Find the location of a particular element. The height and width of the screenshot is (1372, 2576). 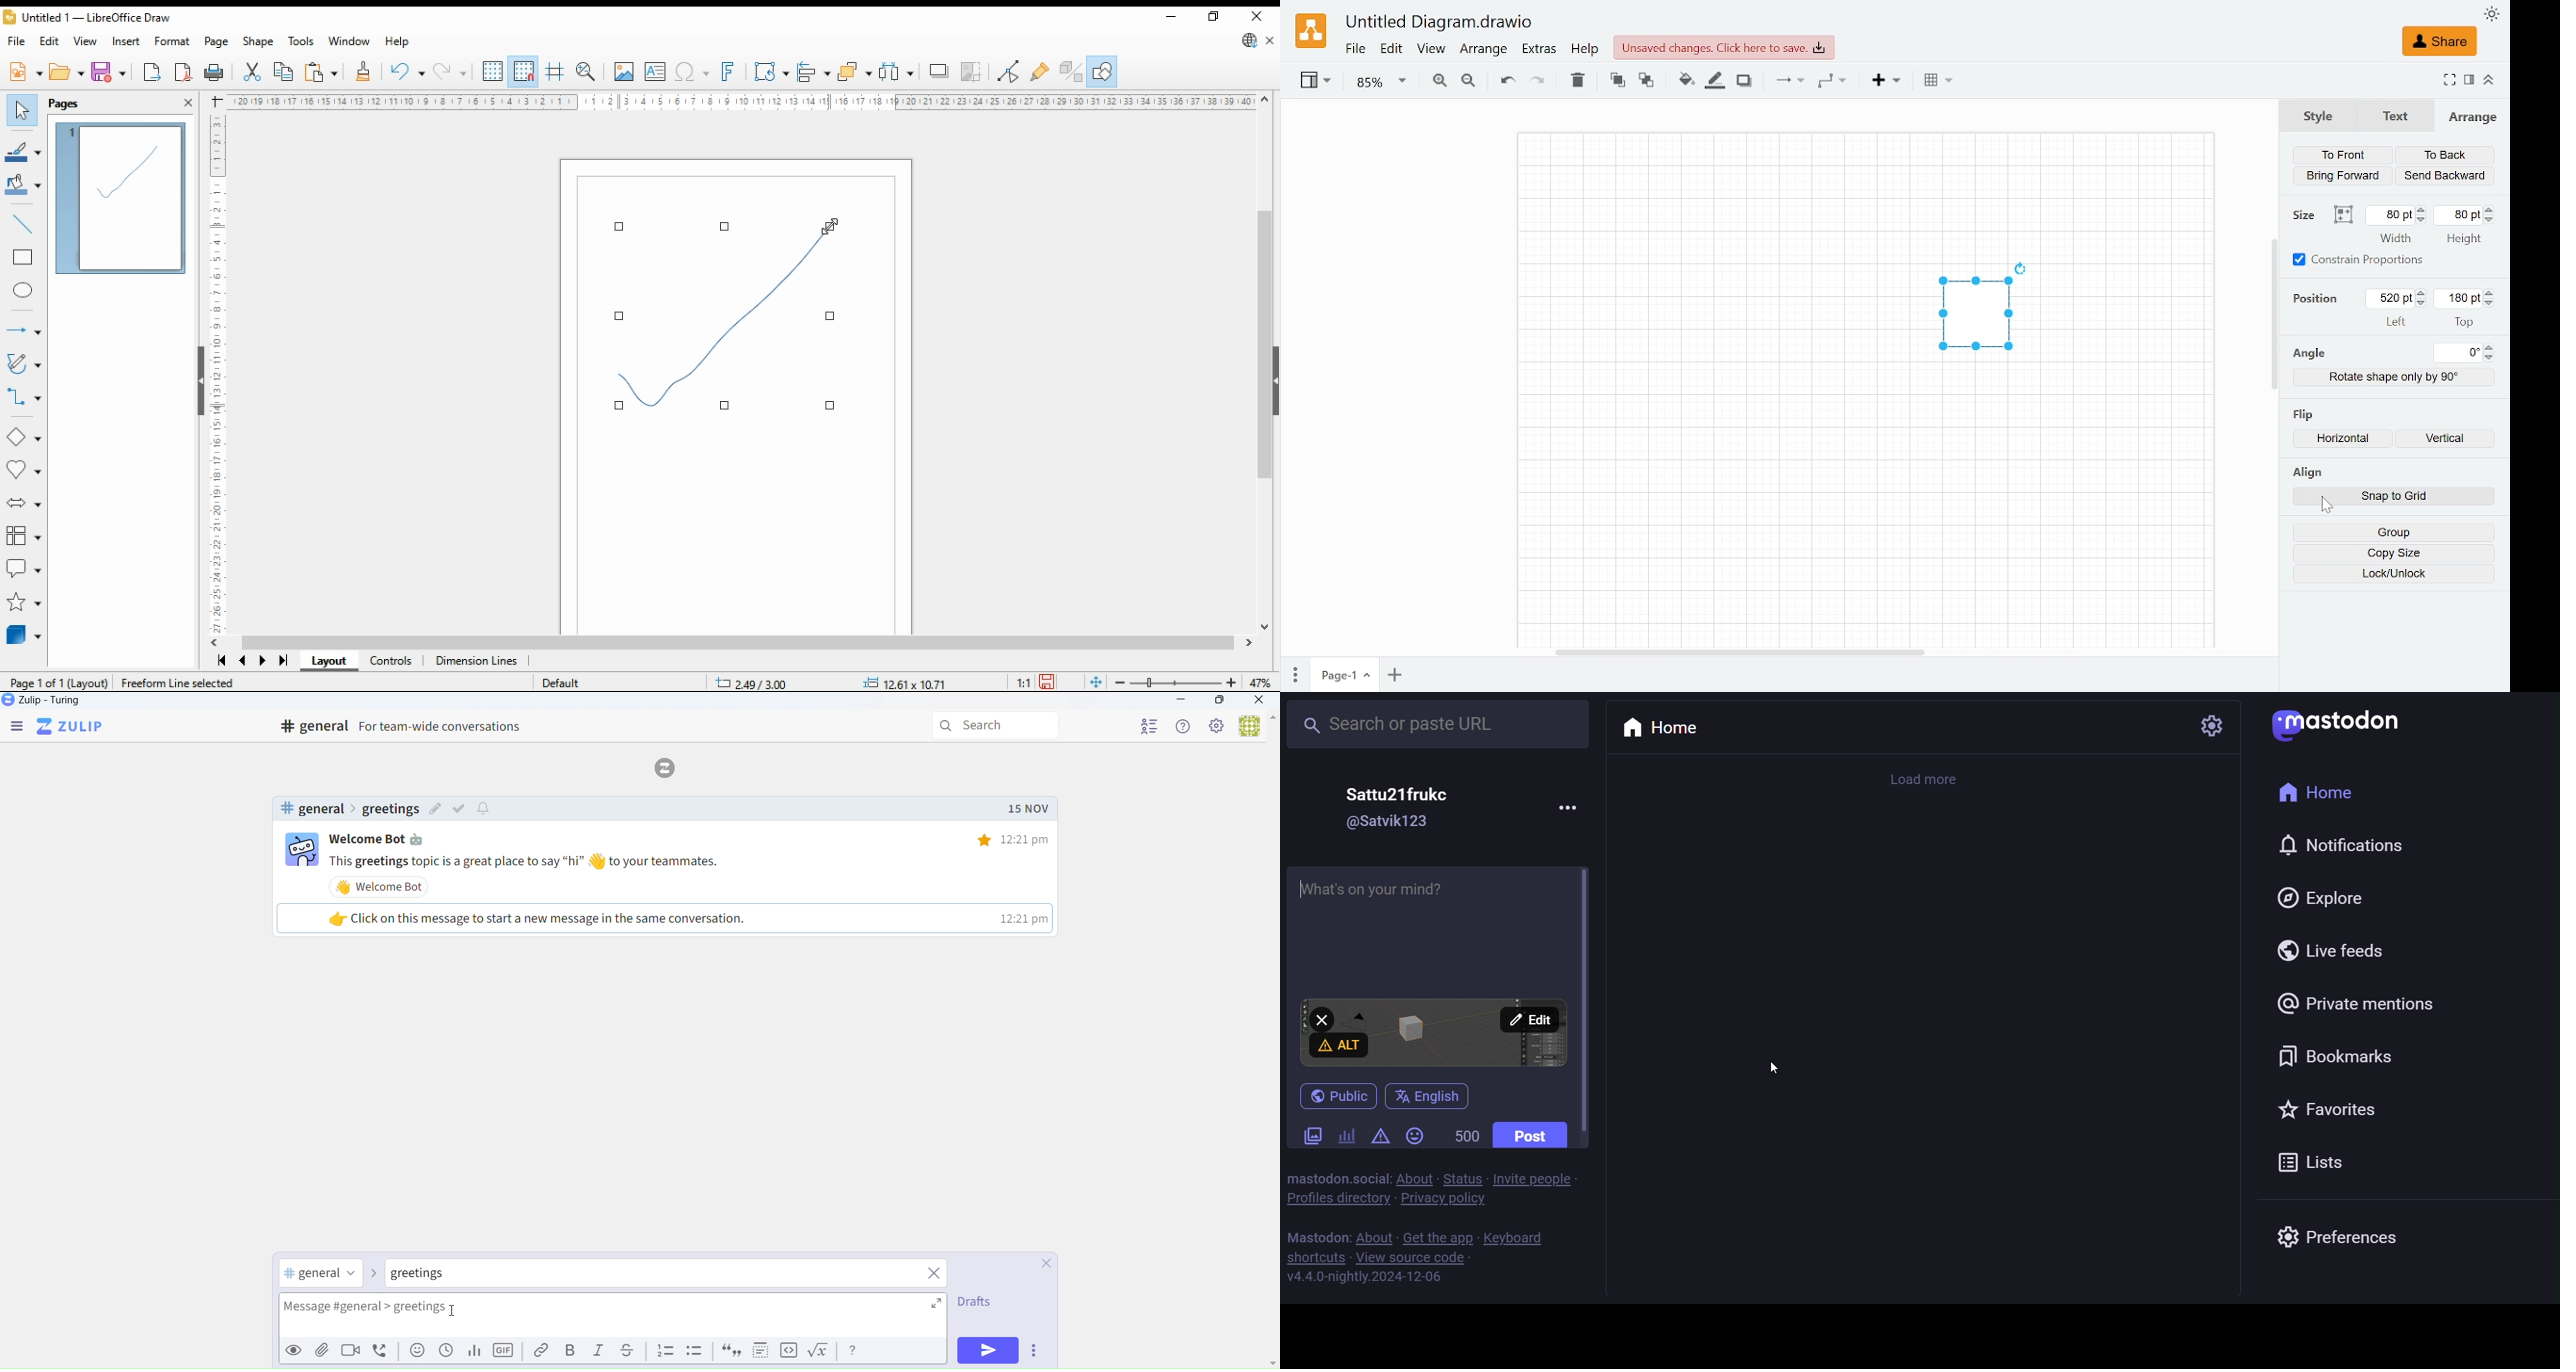

show grid is located at coordinates (493, 71).